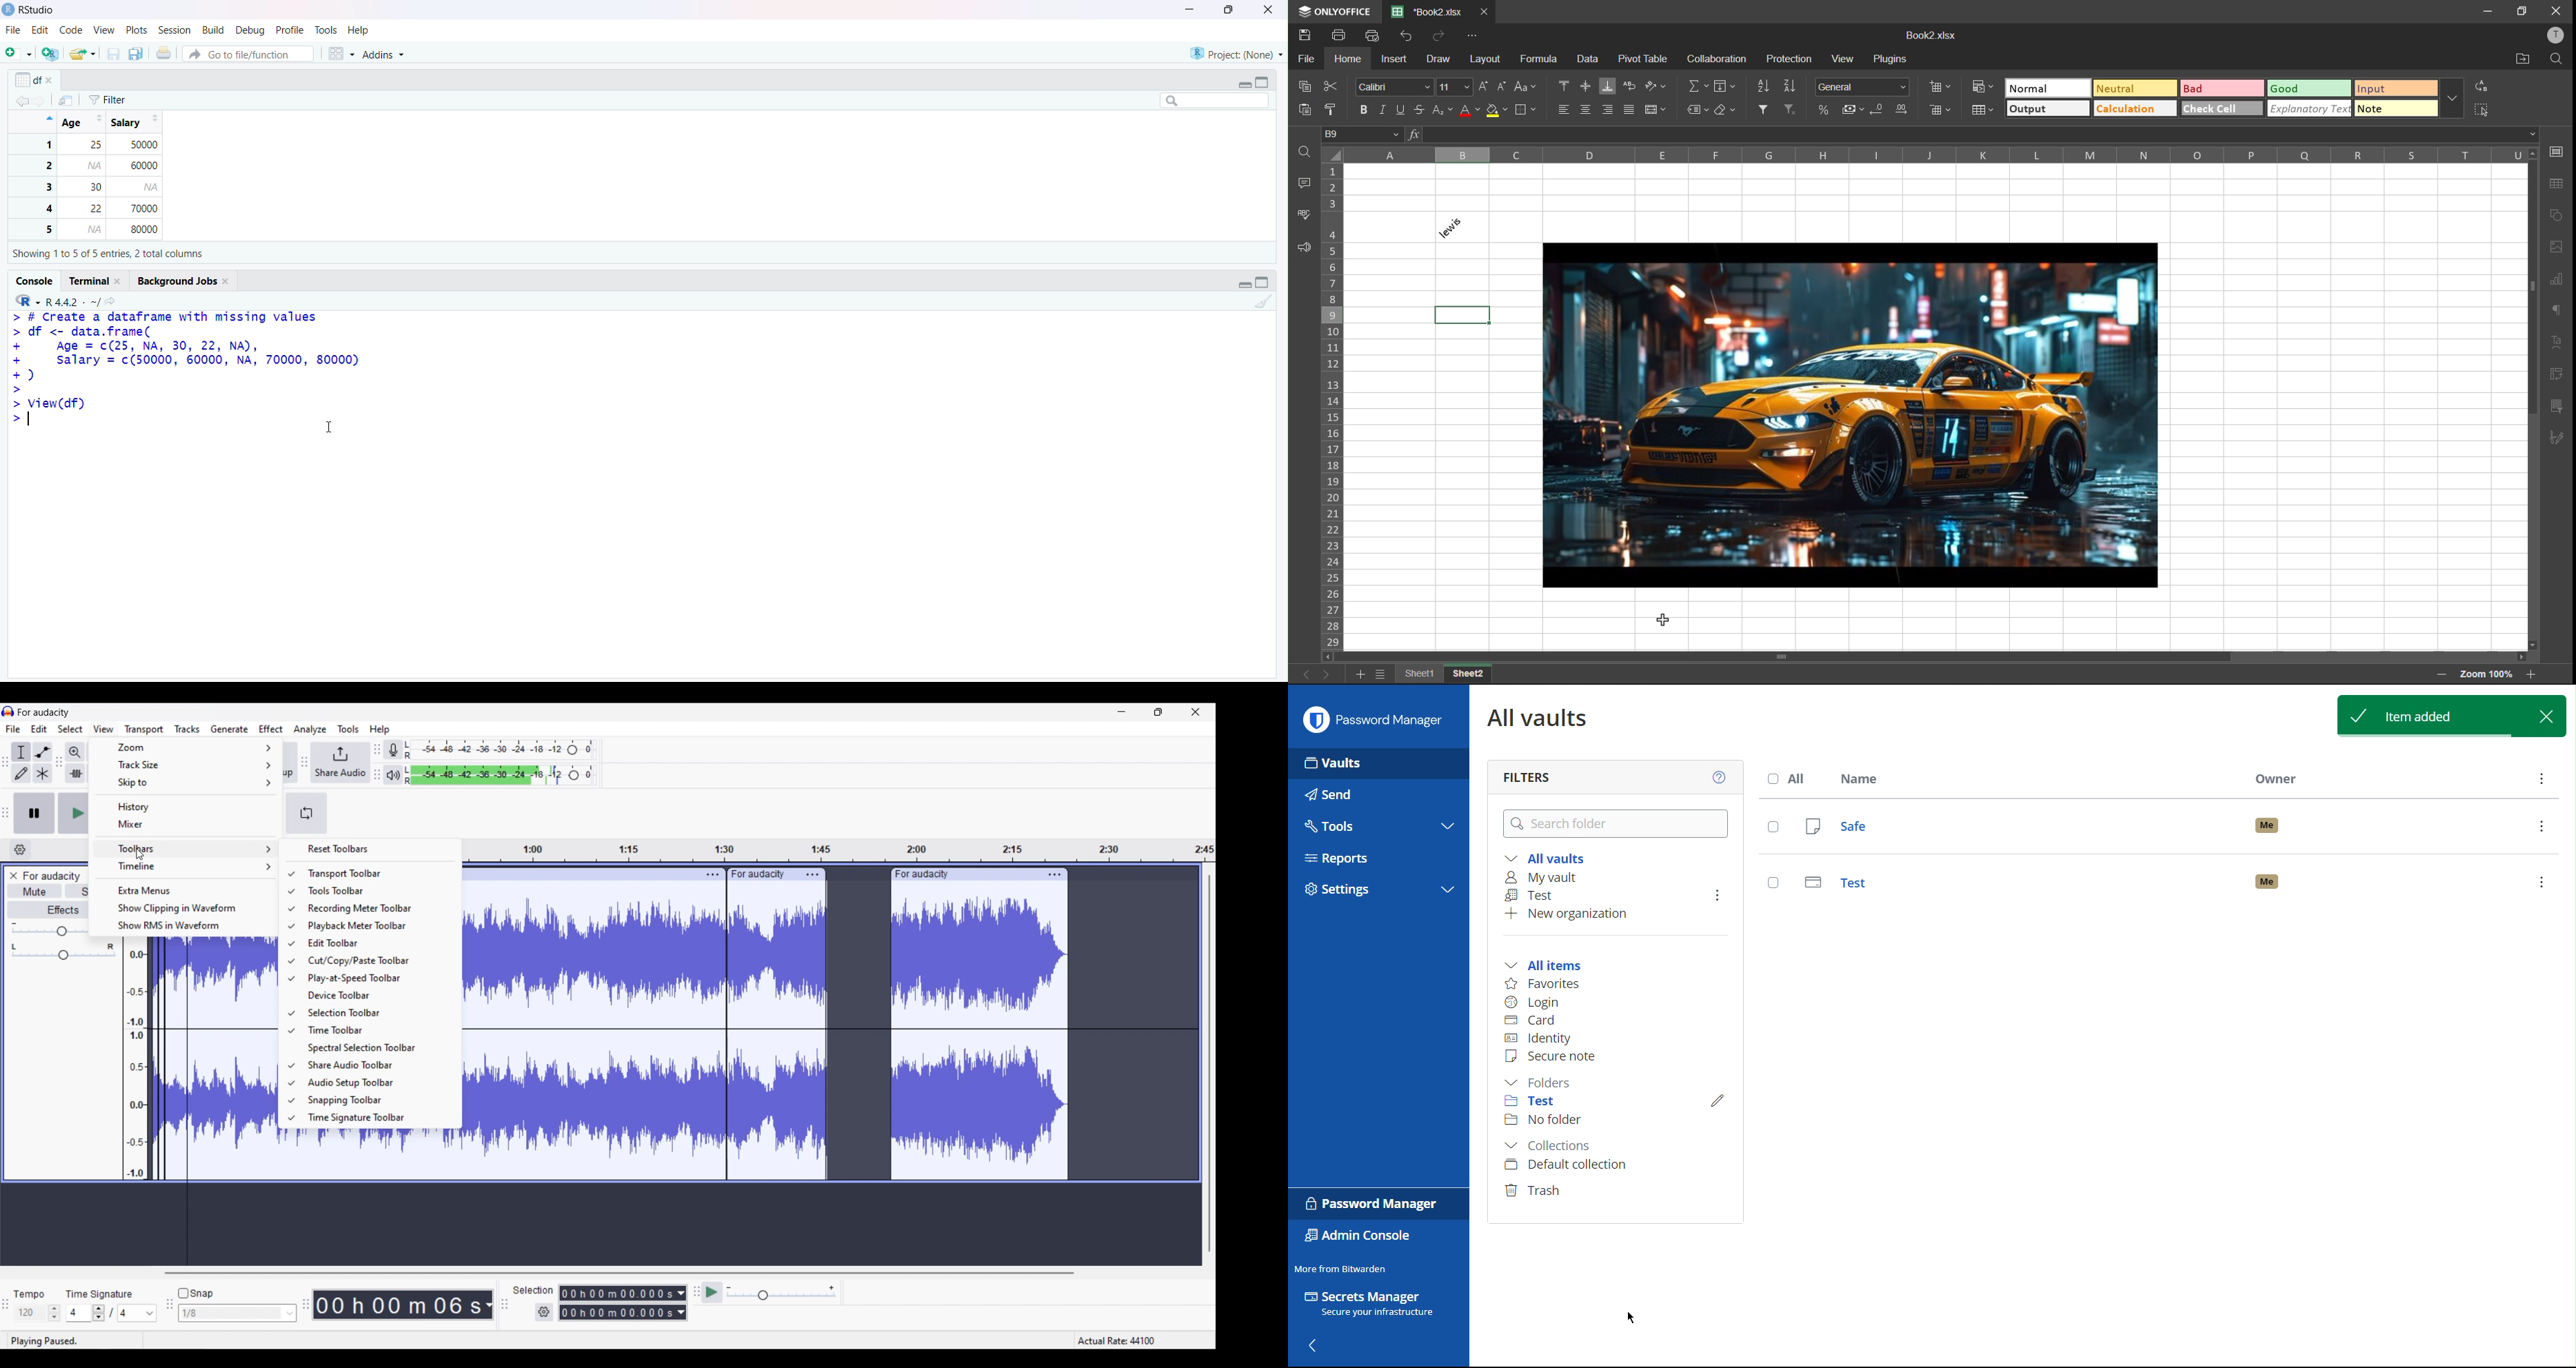 This screenshot has height=1372, width=2576. I want to click on Snapping toolbar, so click(377, 1101).